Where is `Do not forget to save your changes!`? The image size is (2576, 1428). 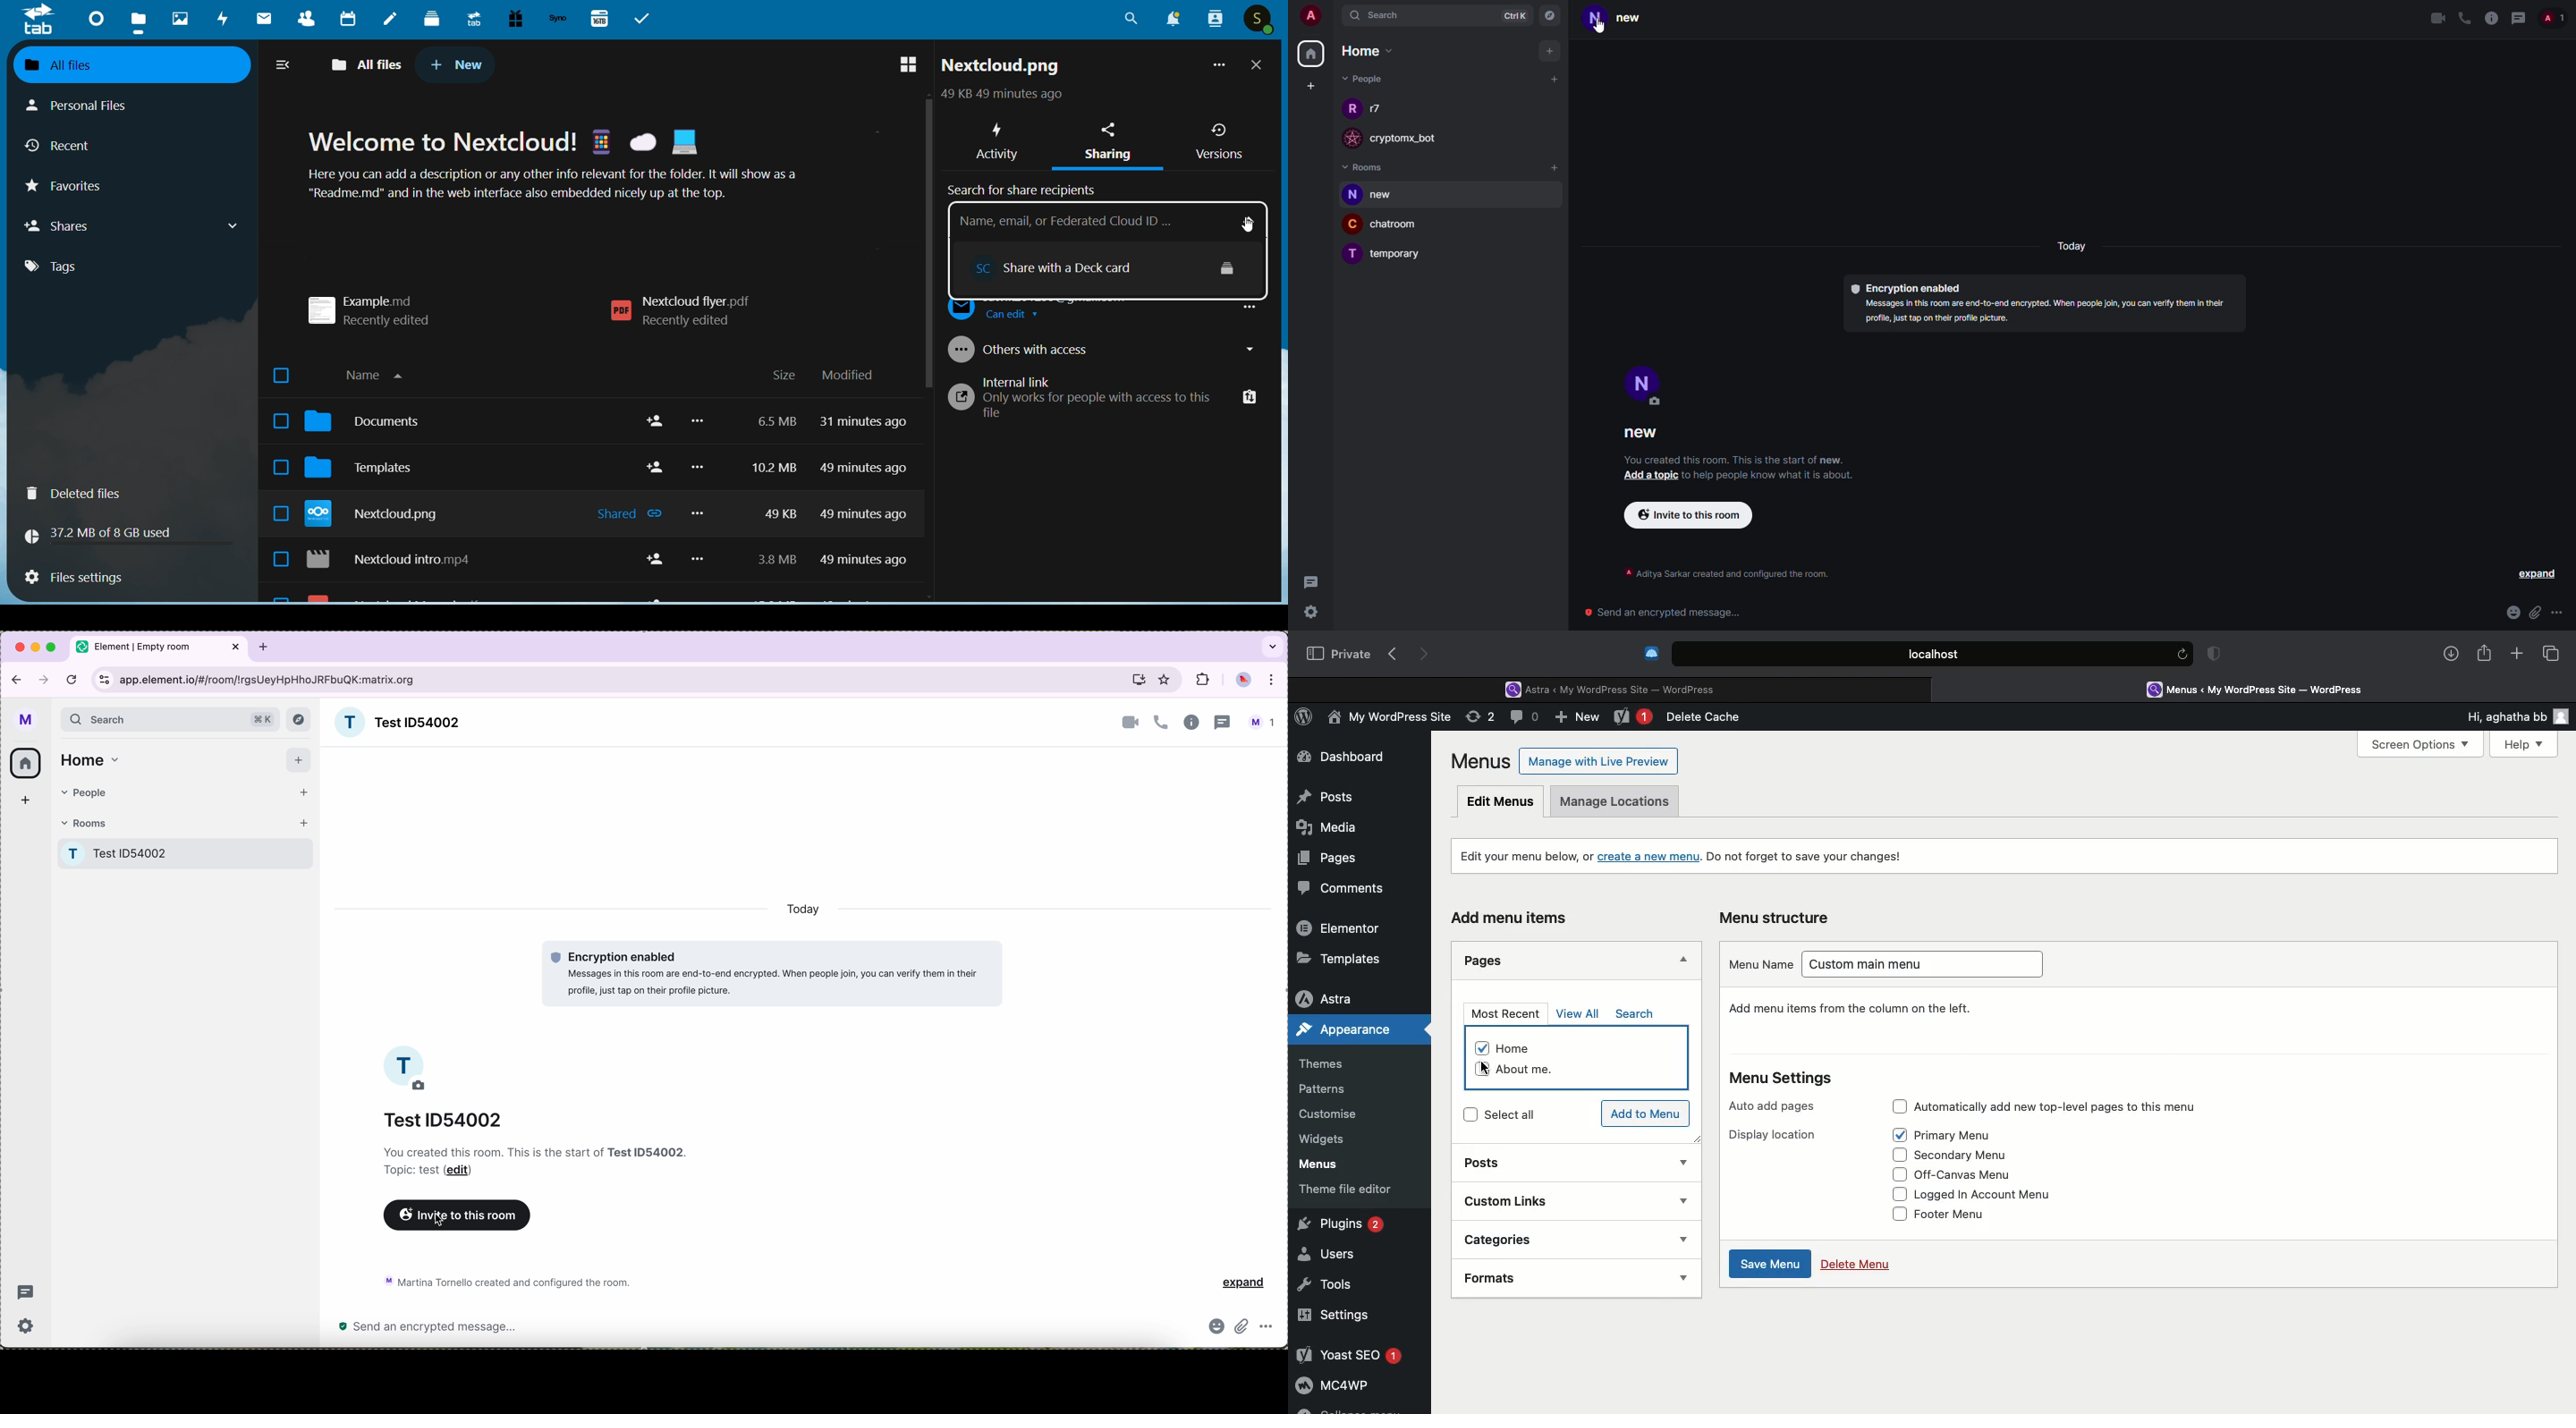 Do not forget to save your changes! is located at coordinates (1808, 857).